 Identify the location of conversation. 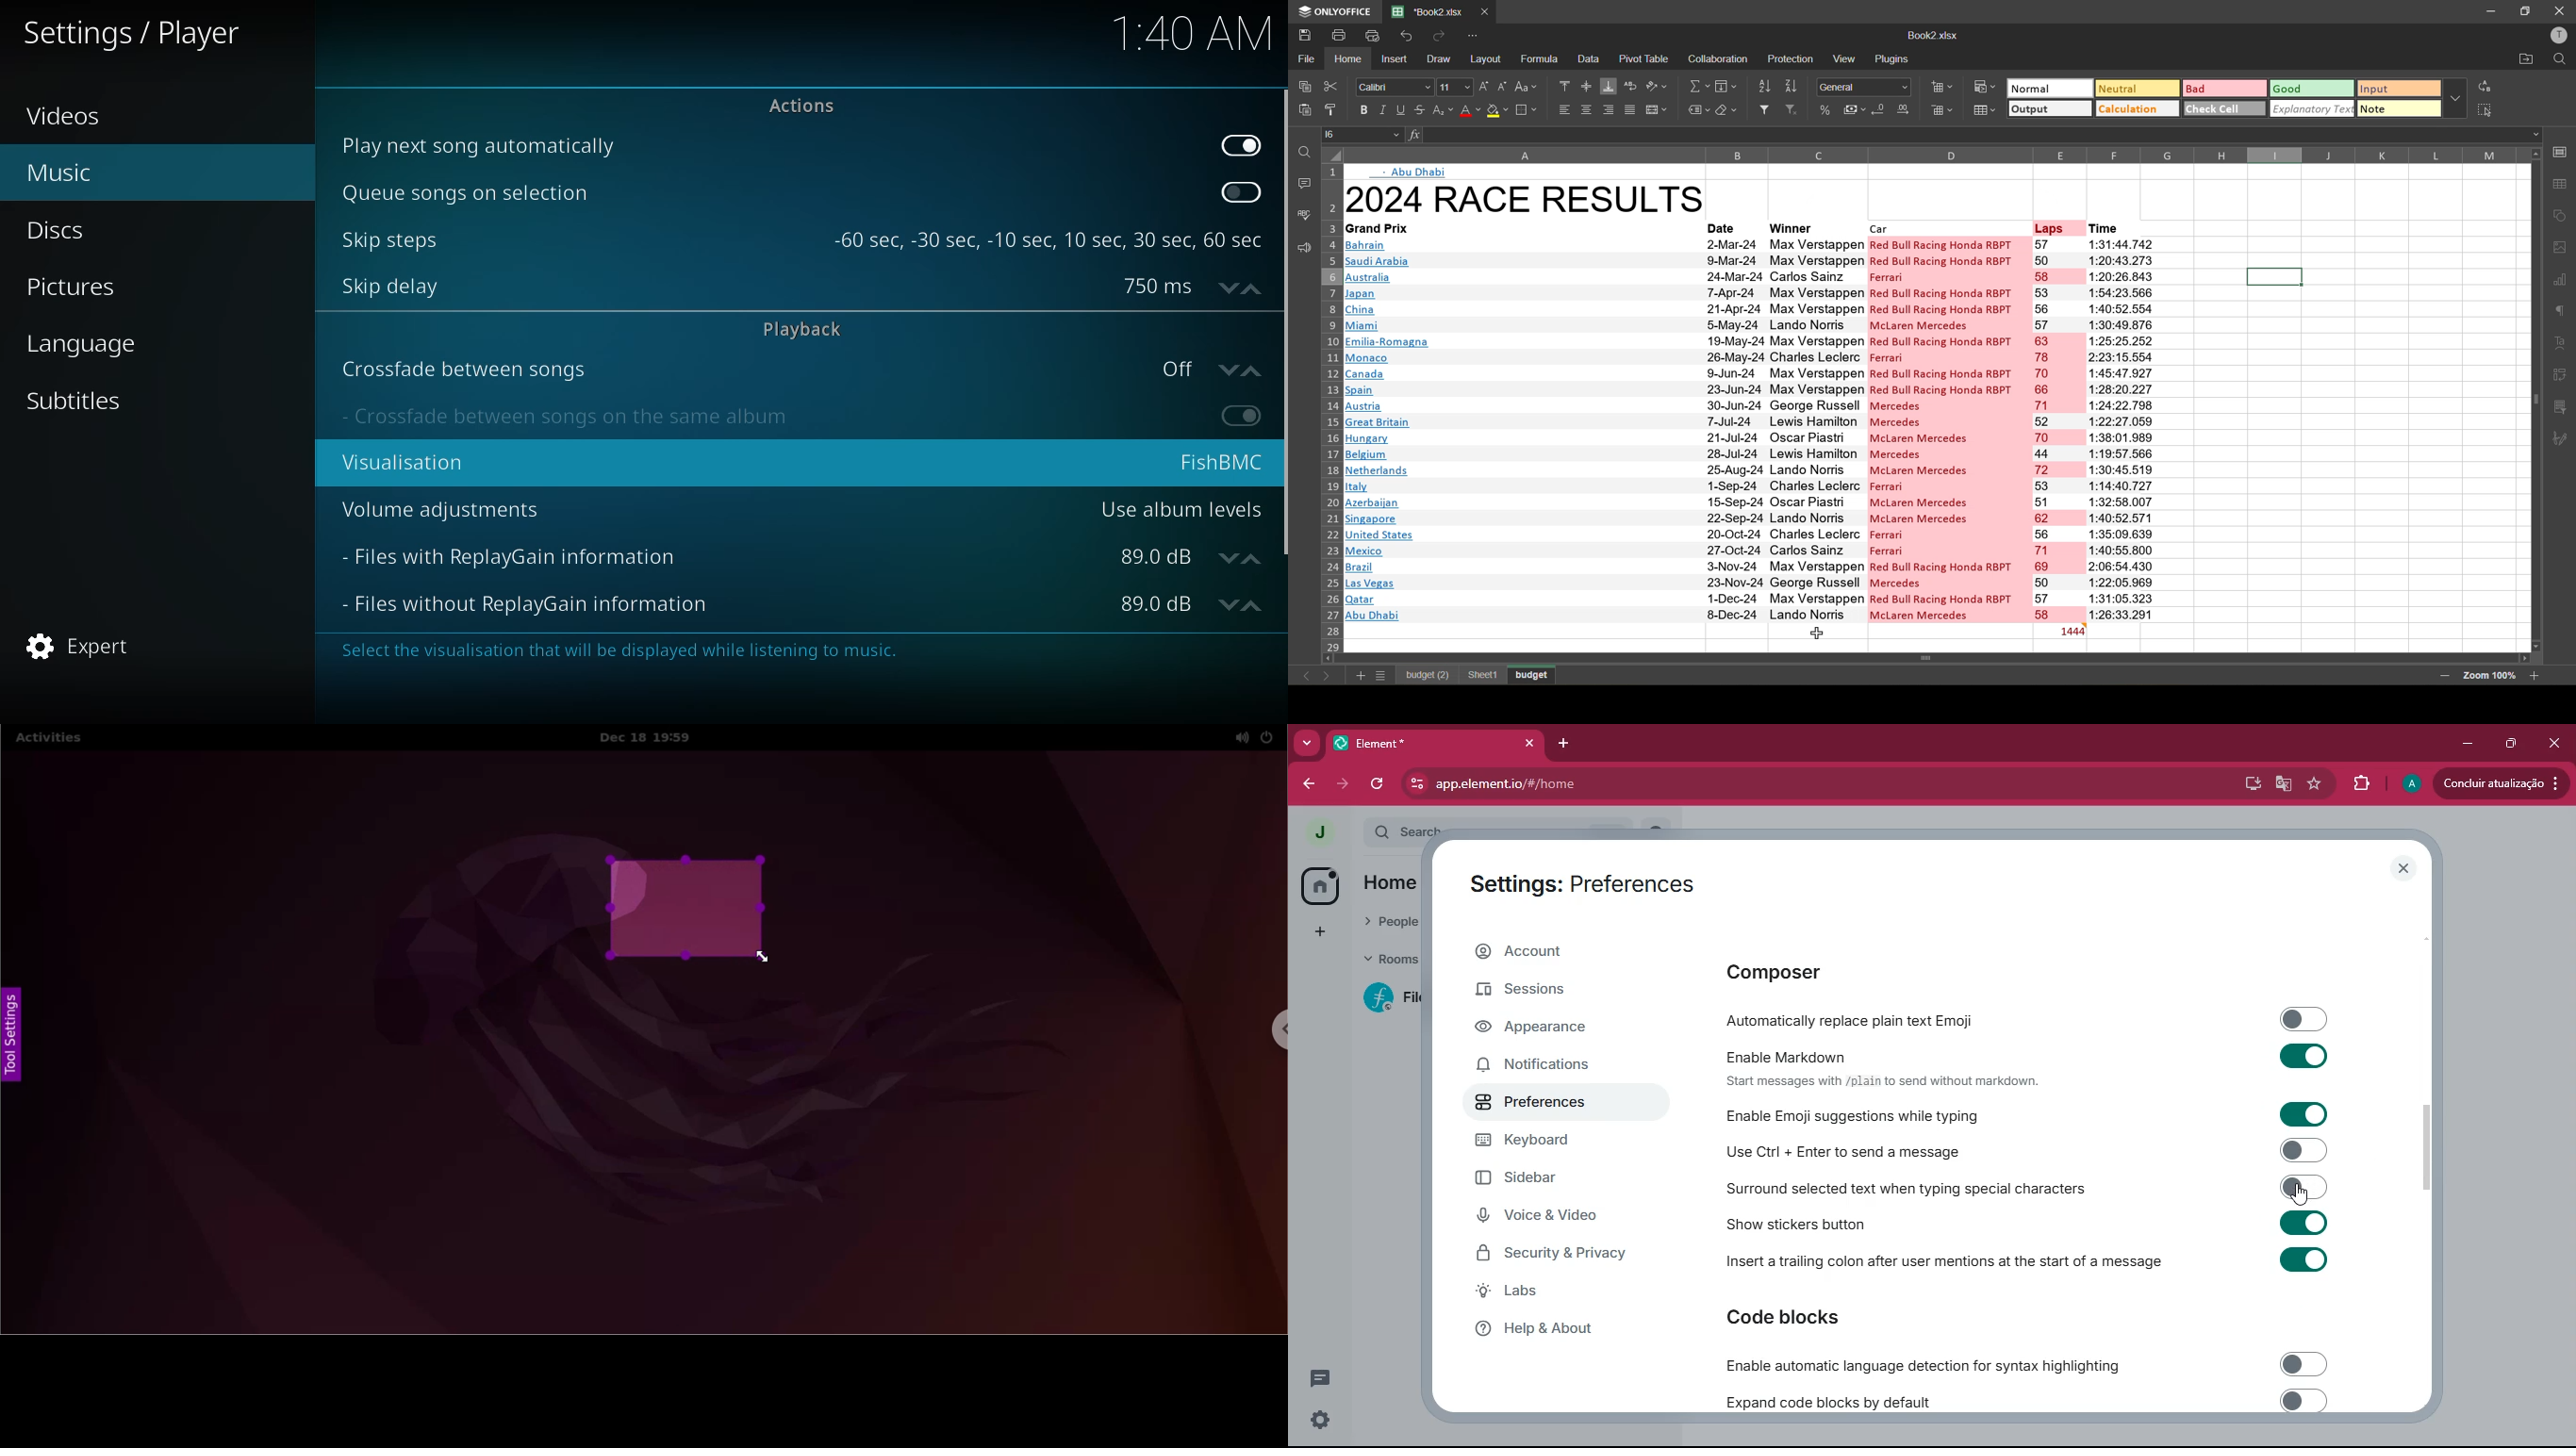
(1316, 1378).